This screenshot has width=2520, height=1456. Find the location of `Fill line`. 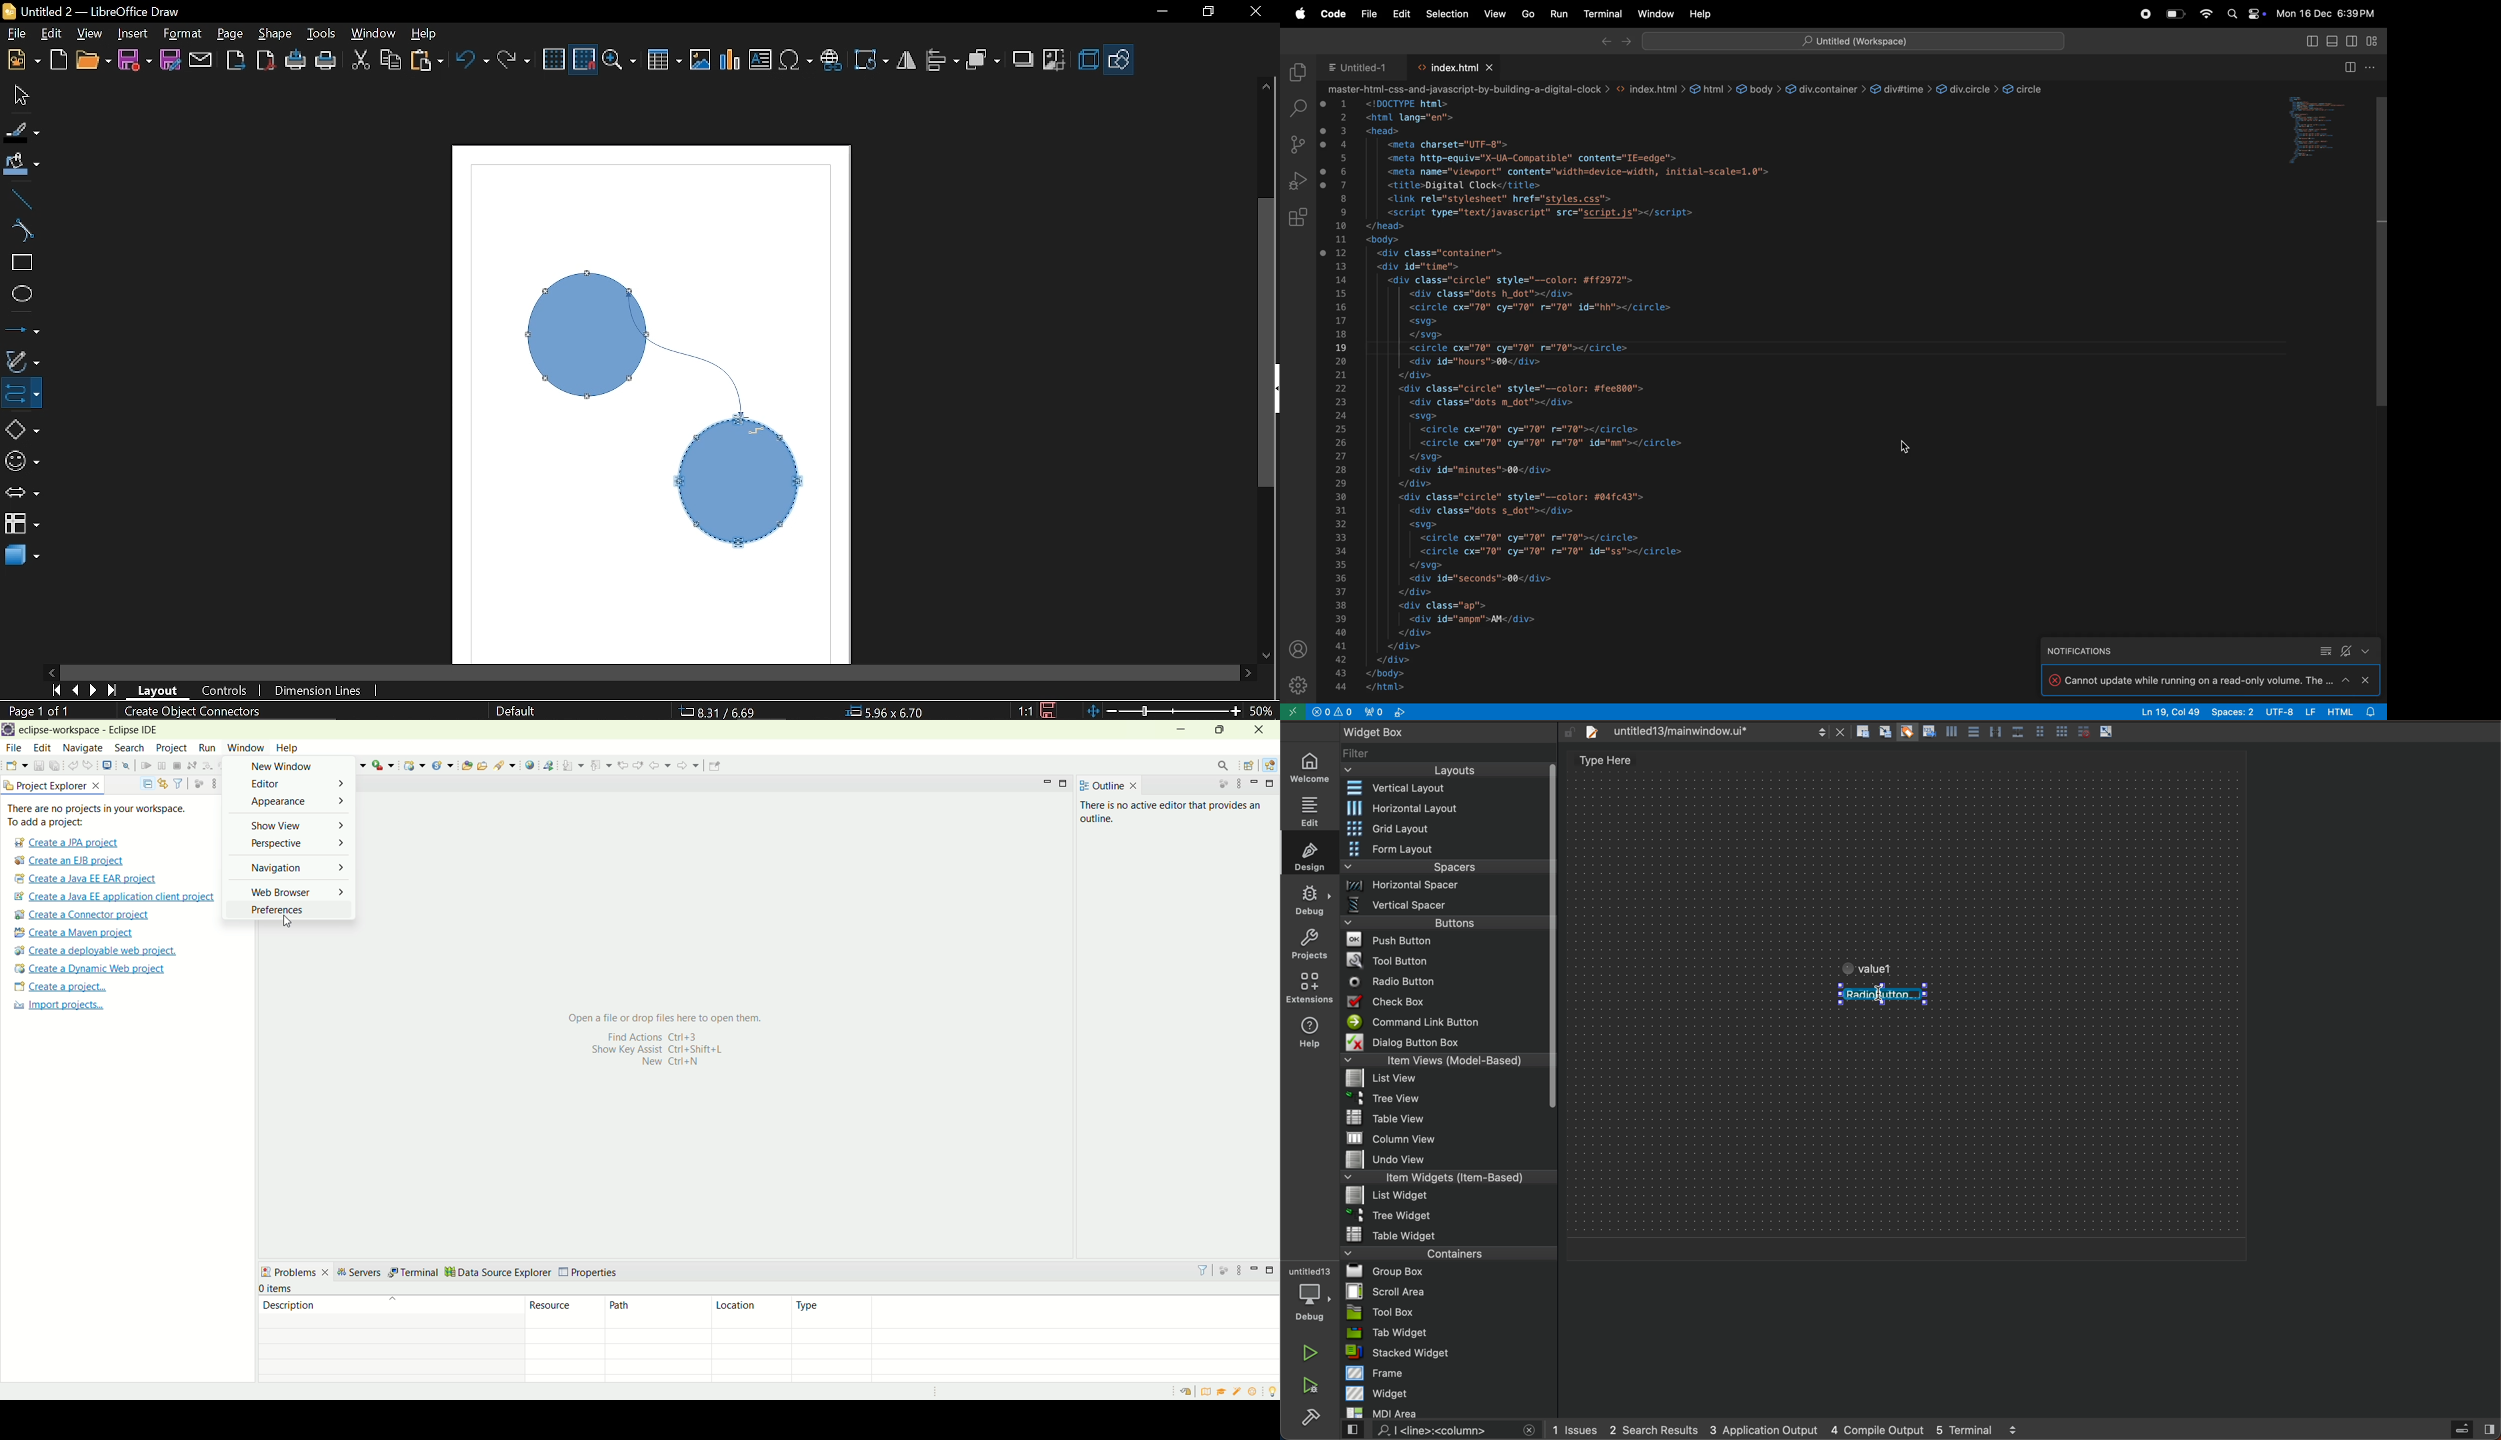

Fill line is located at coordinates (23, 132).